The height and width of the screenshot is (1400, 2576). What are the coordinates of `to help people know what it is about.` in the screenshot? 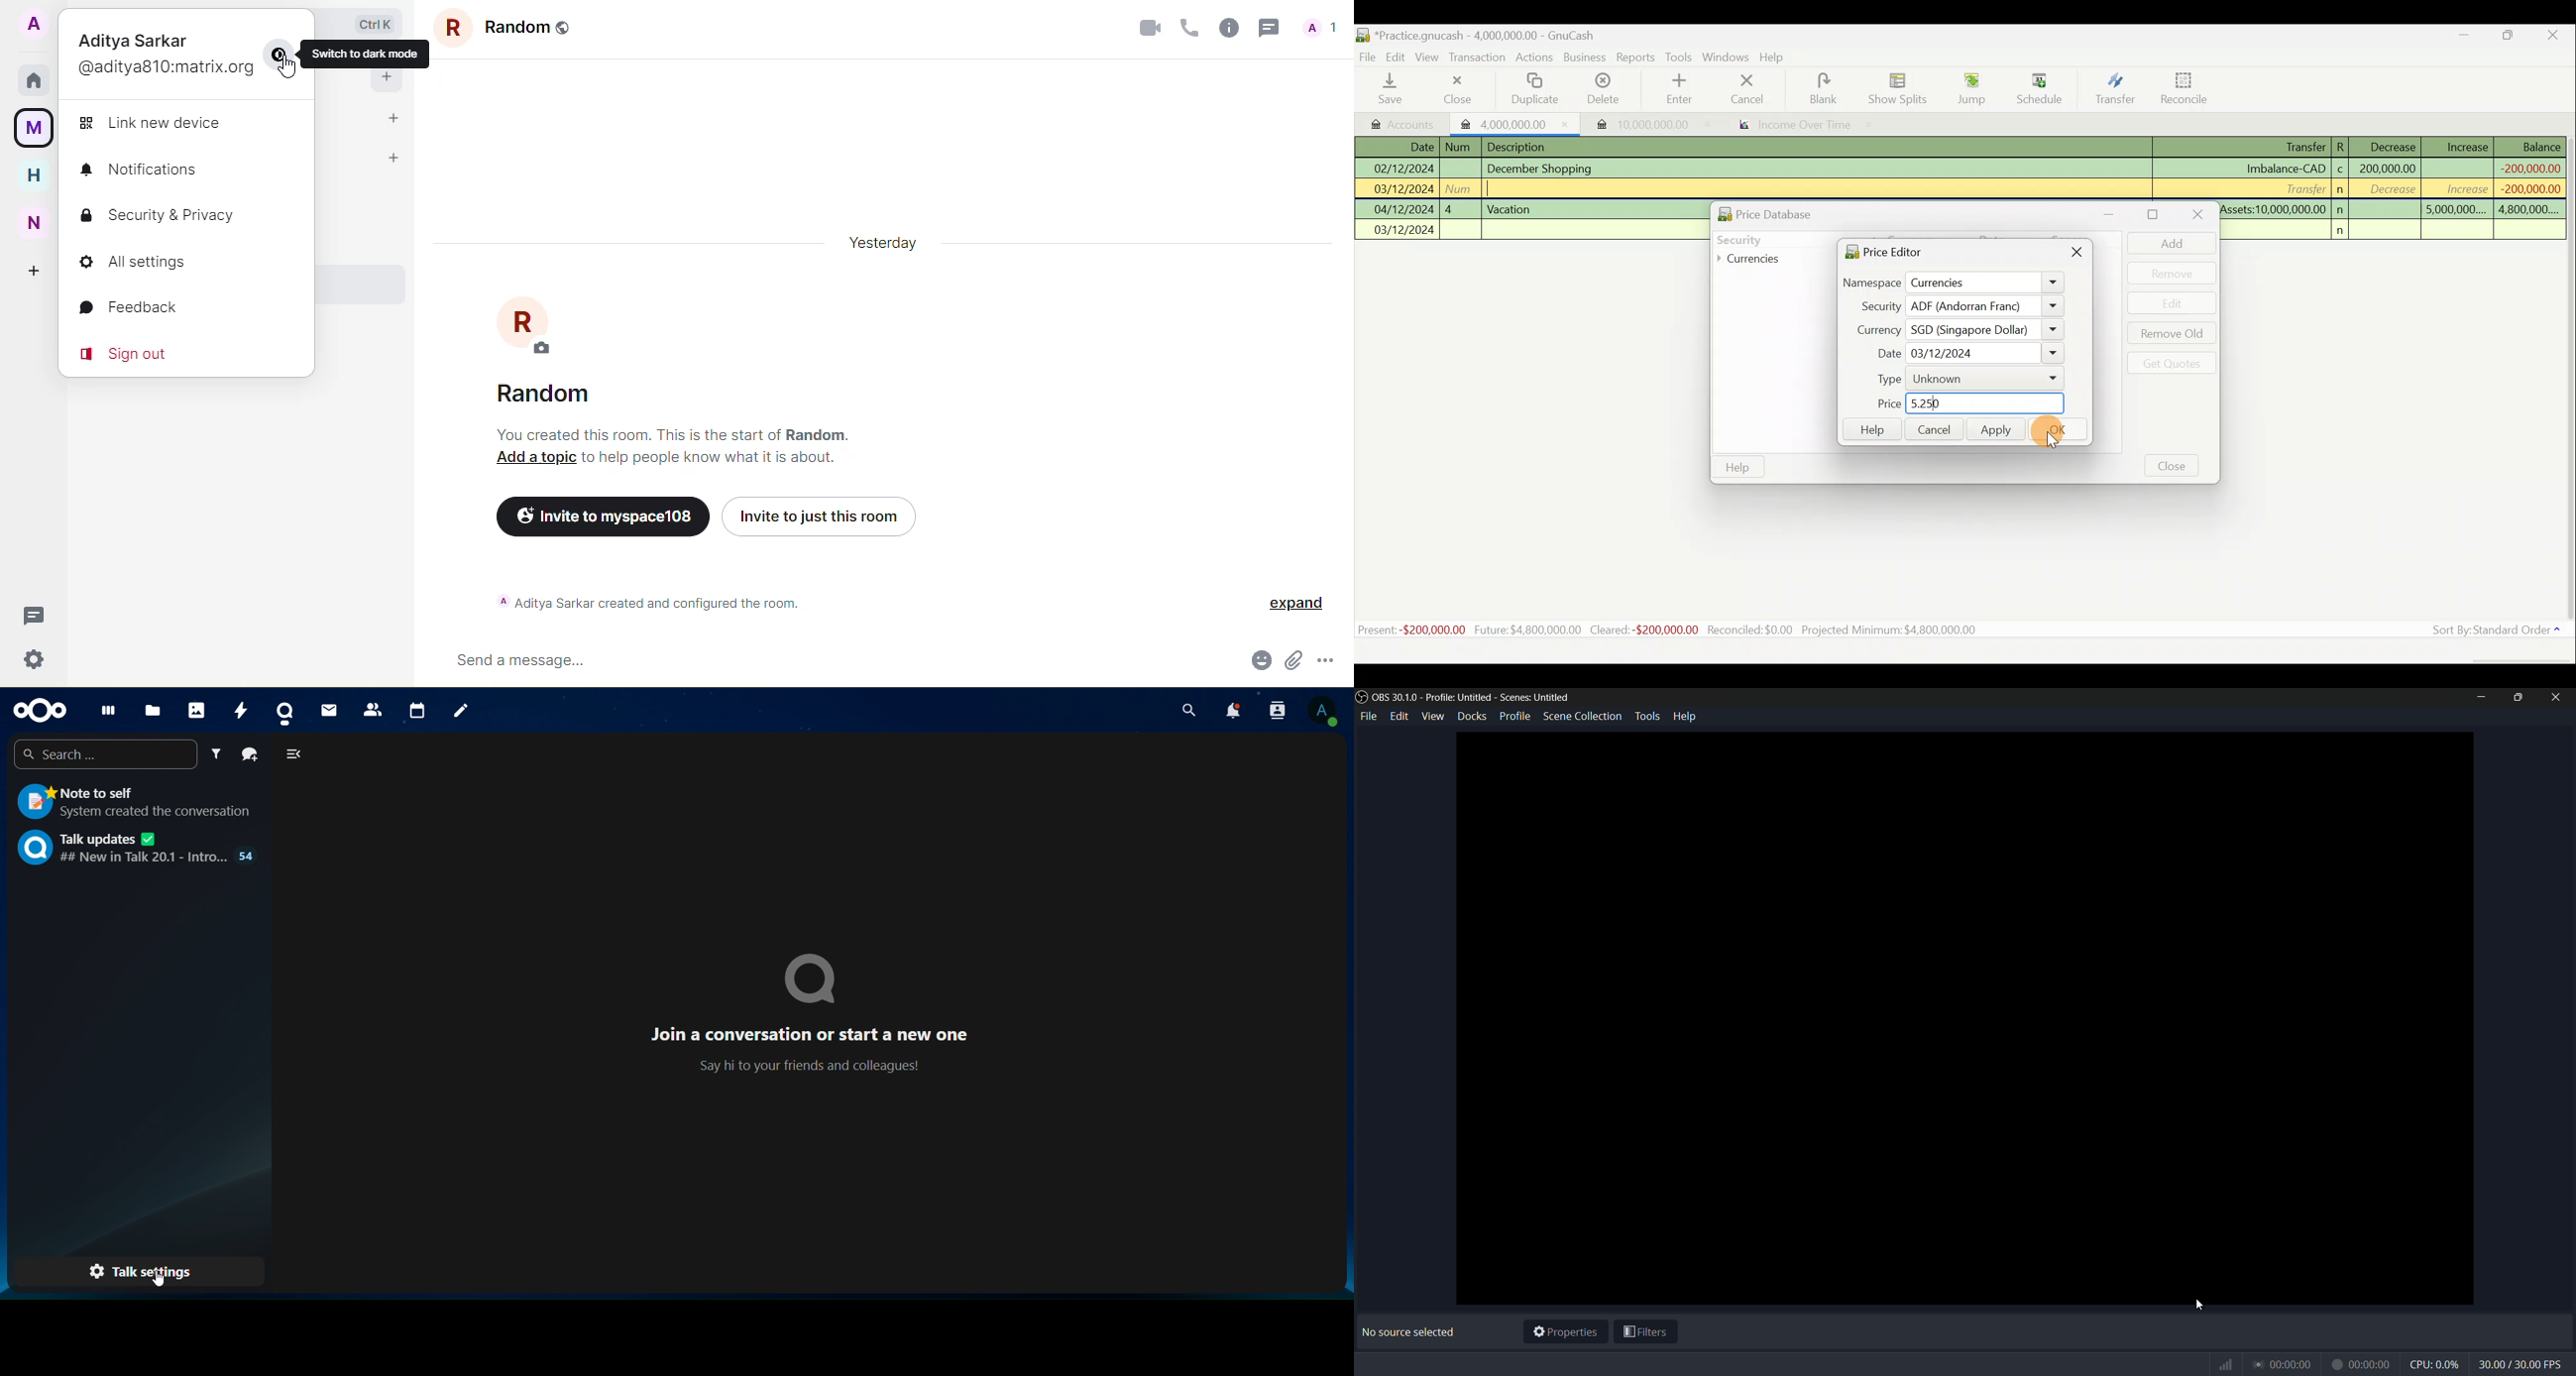 It's located at (721, 456).